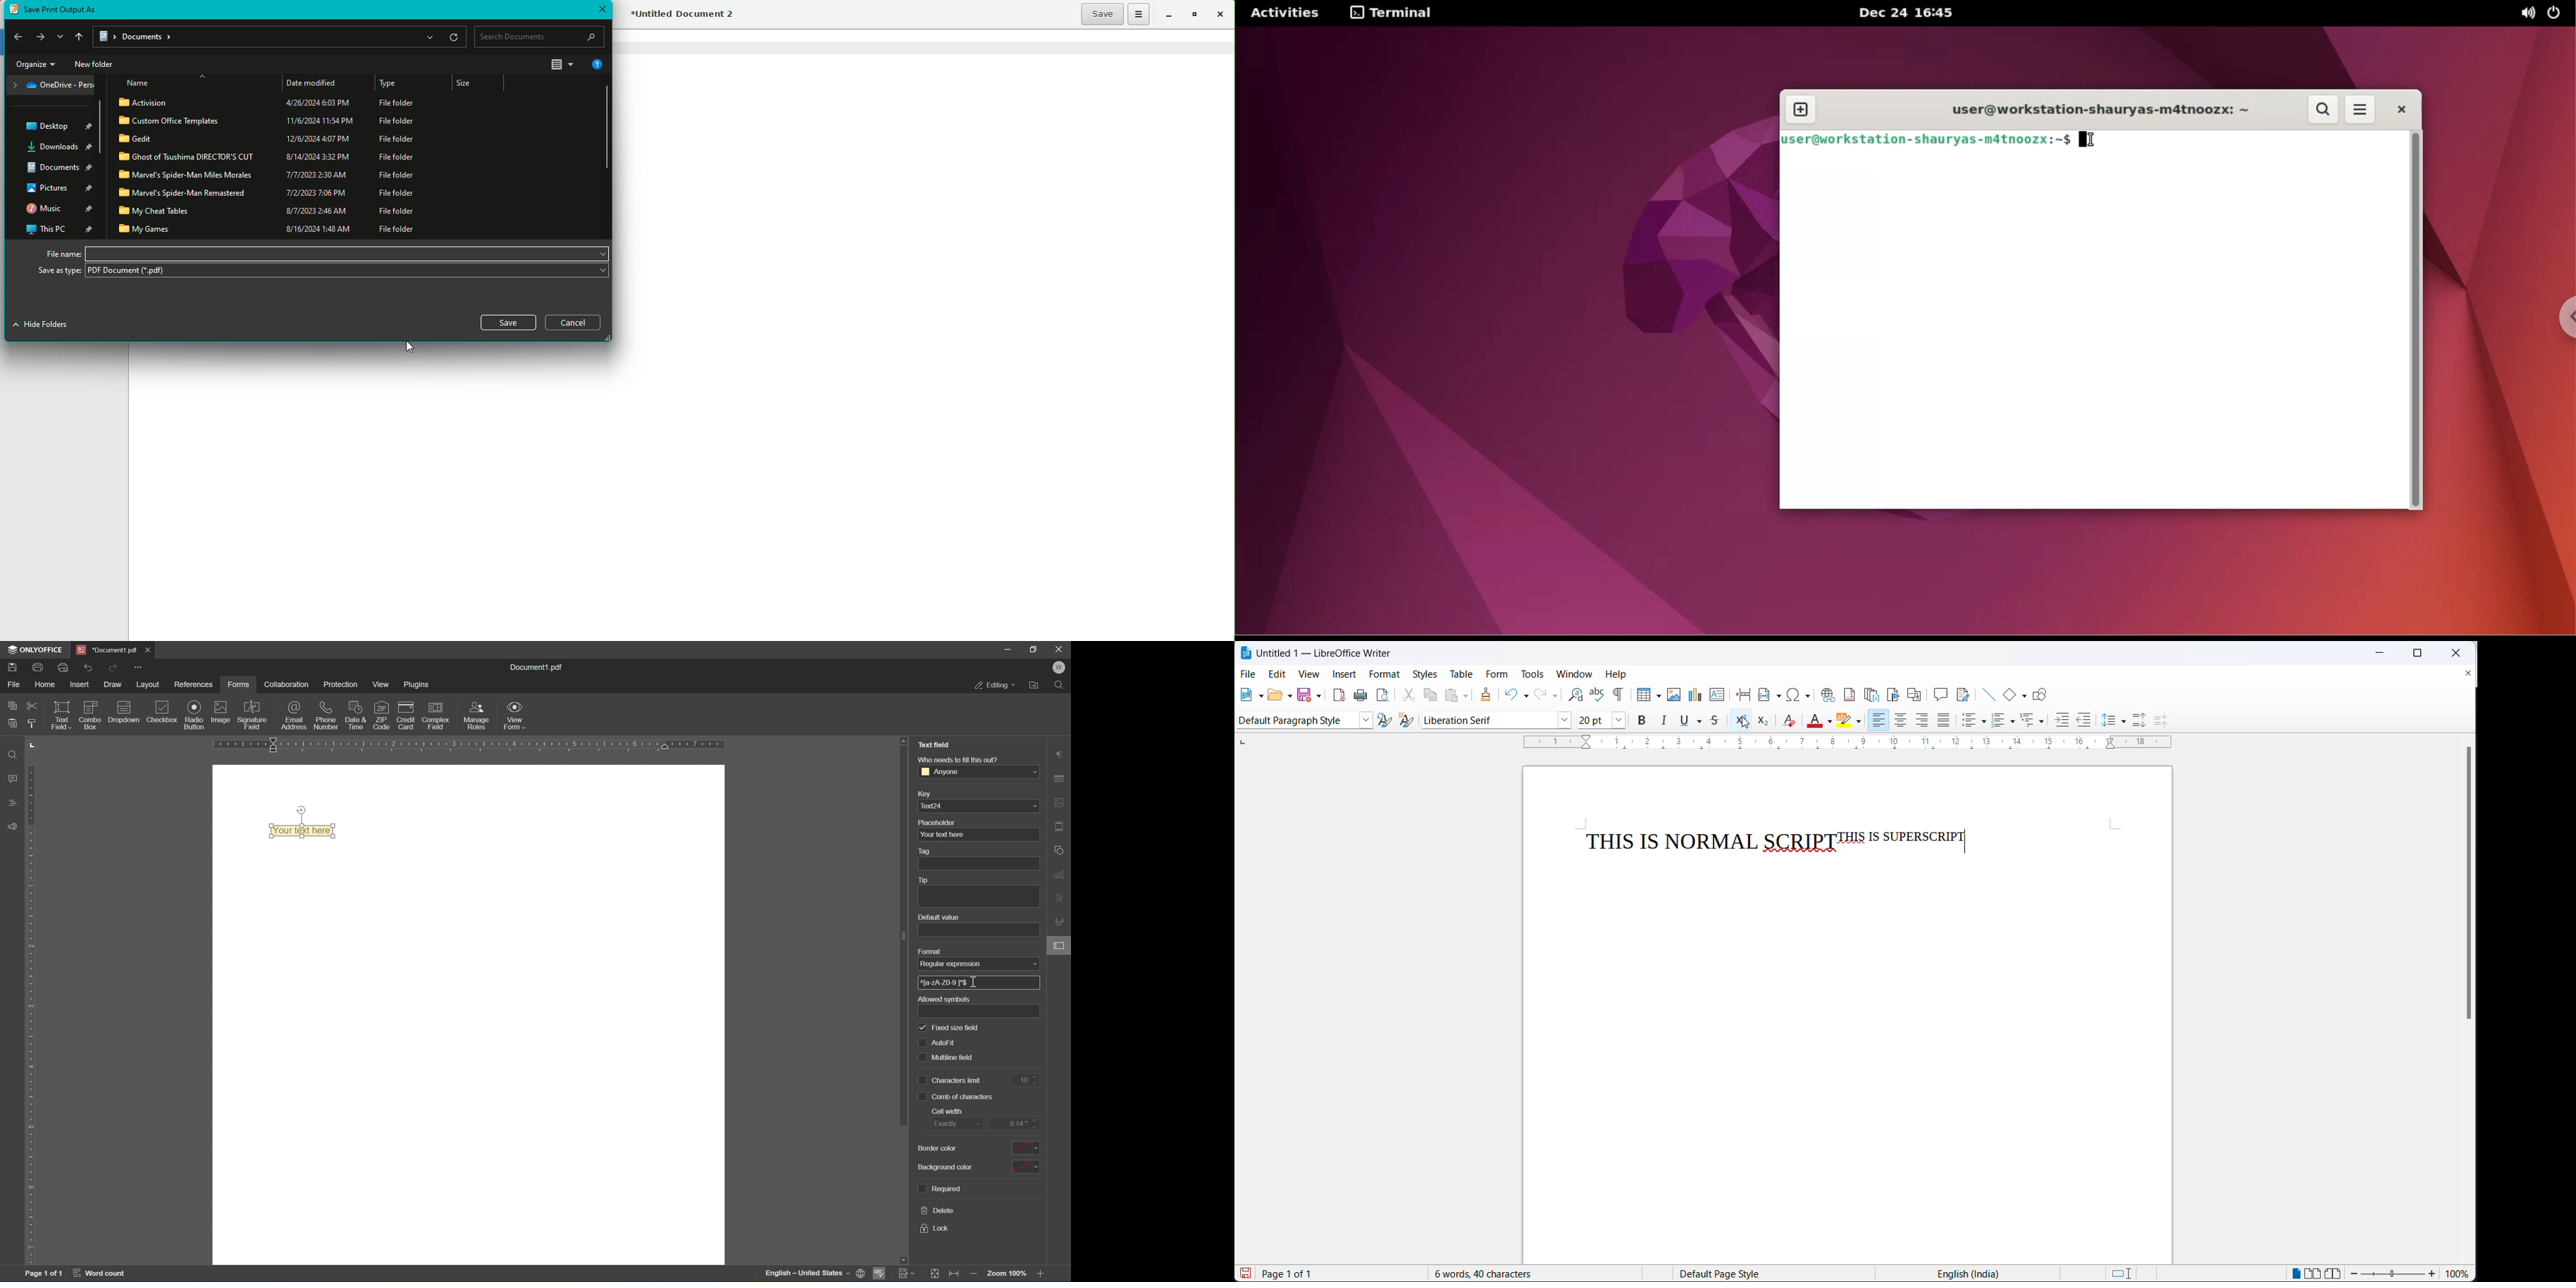  What do you see at coordinates (1044, 1274) in the screenshot?
I see `zoom in` at bounding box center [1044, 1274].